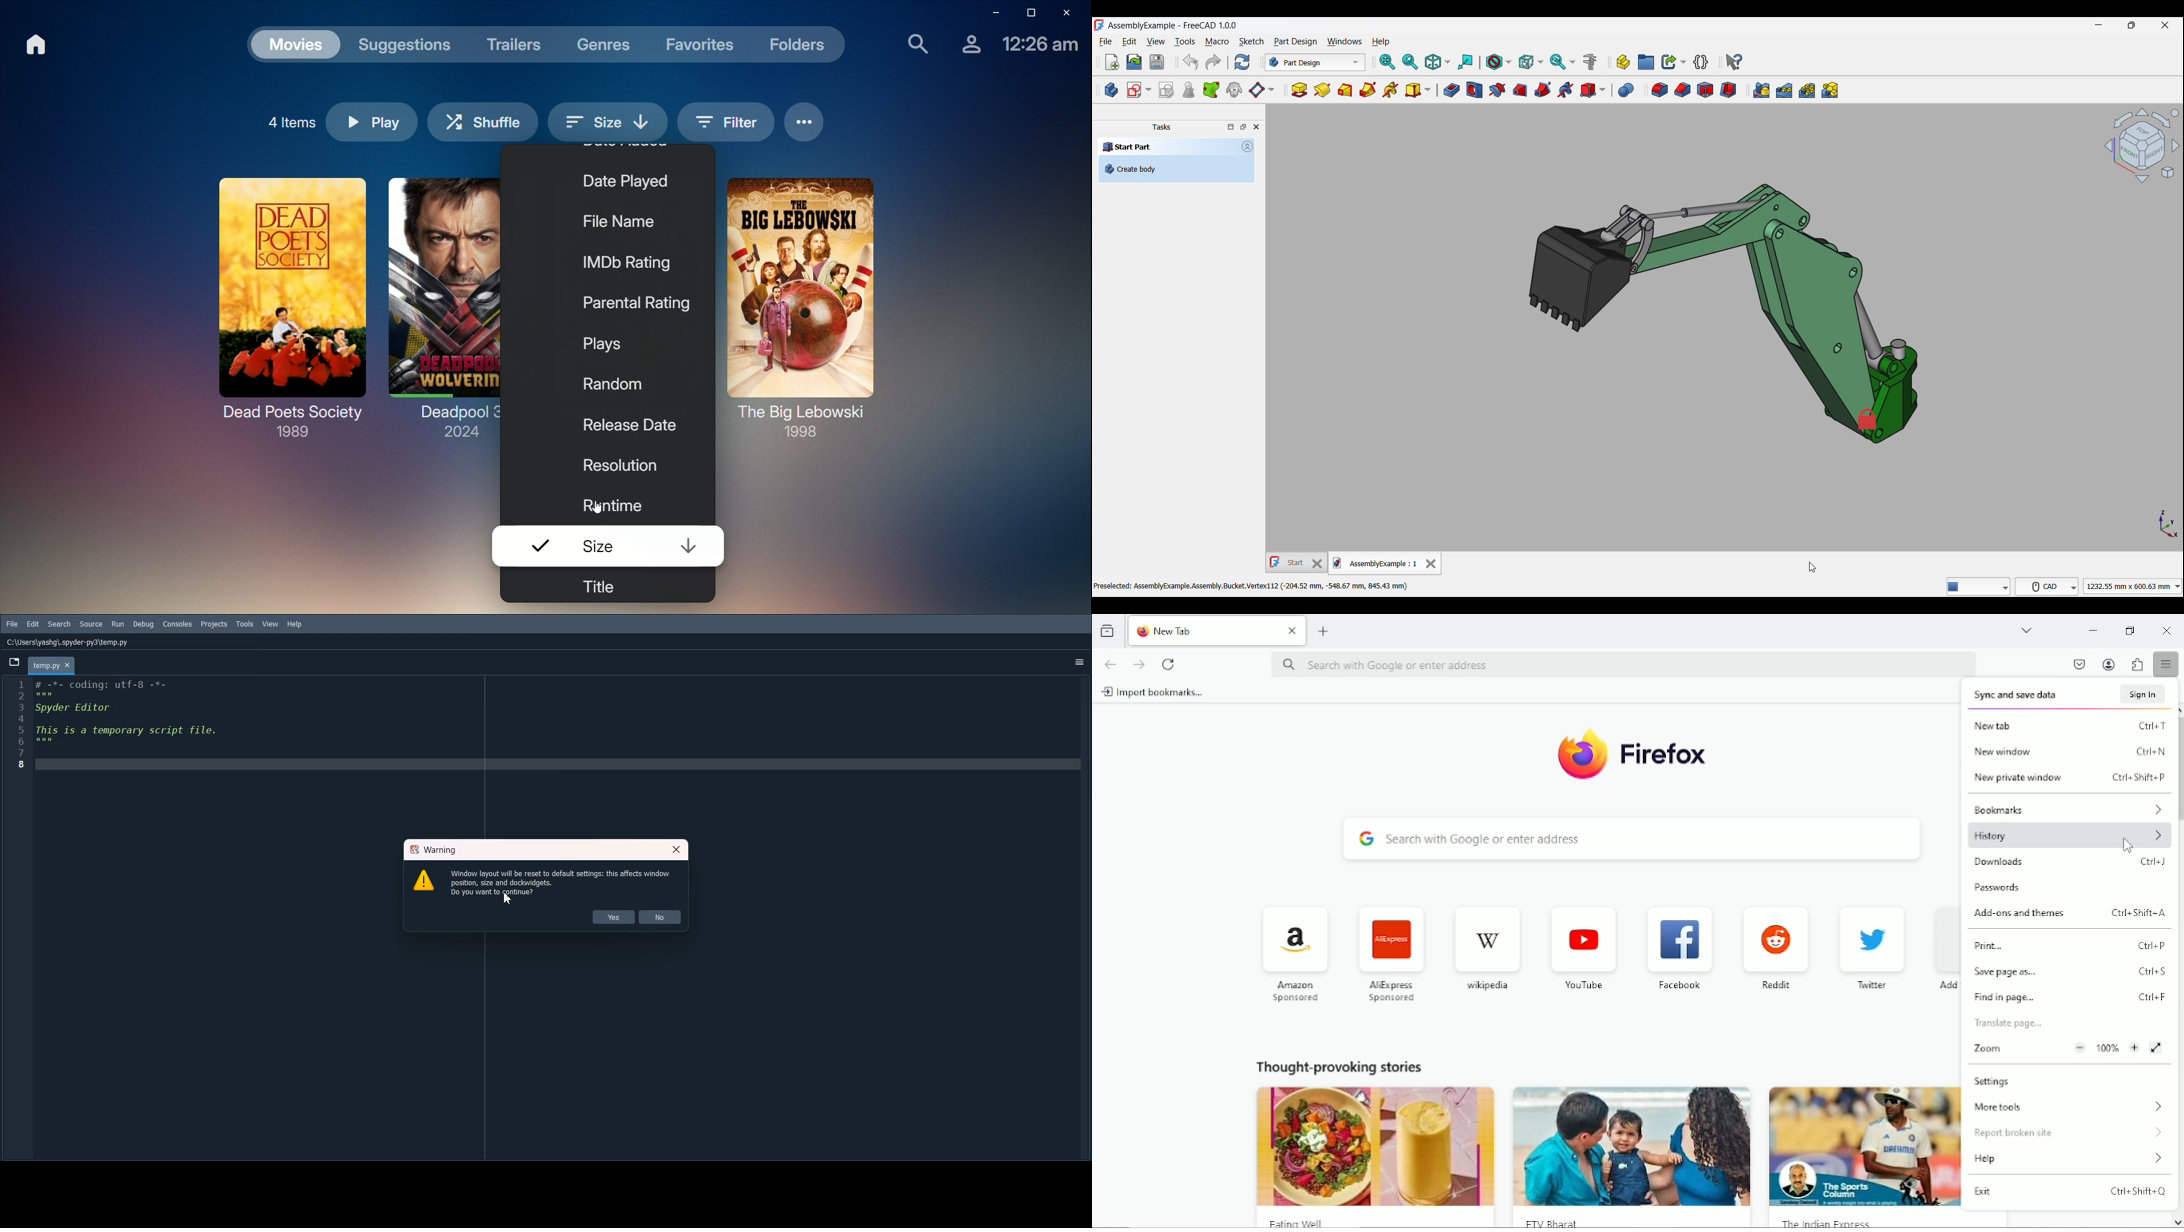  Describe the element at coordinates (1112, 62) in the screenshot. I see `New` at that location.